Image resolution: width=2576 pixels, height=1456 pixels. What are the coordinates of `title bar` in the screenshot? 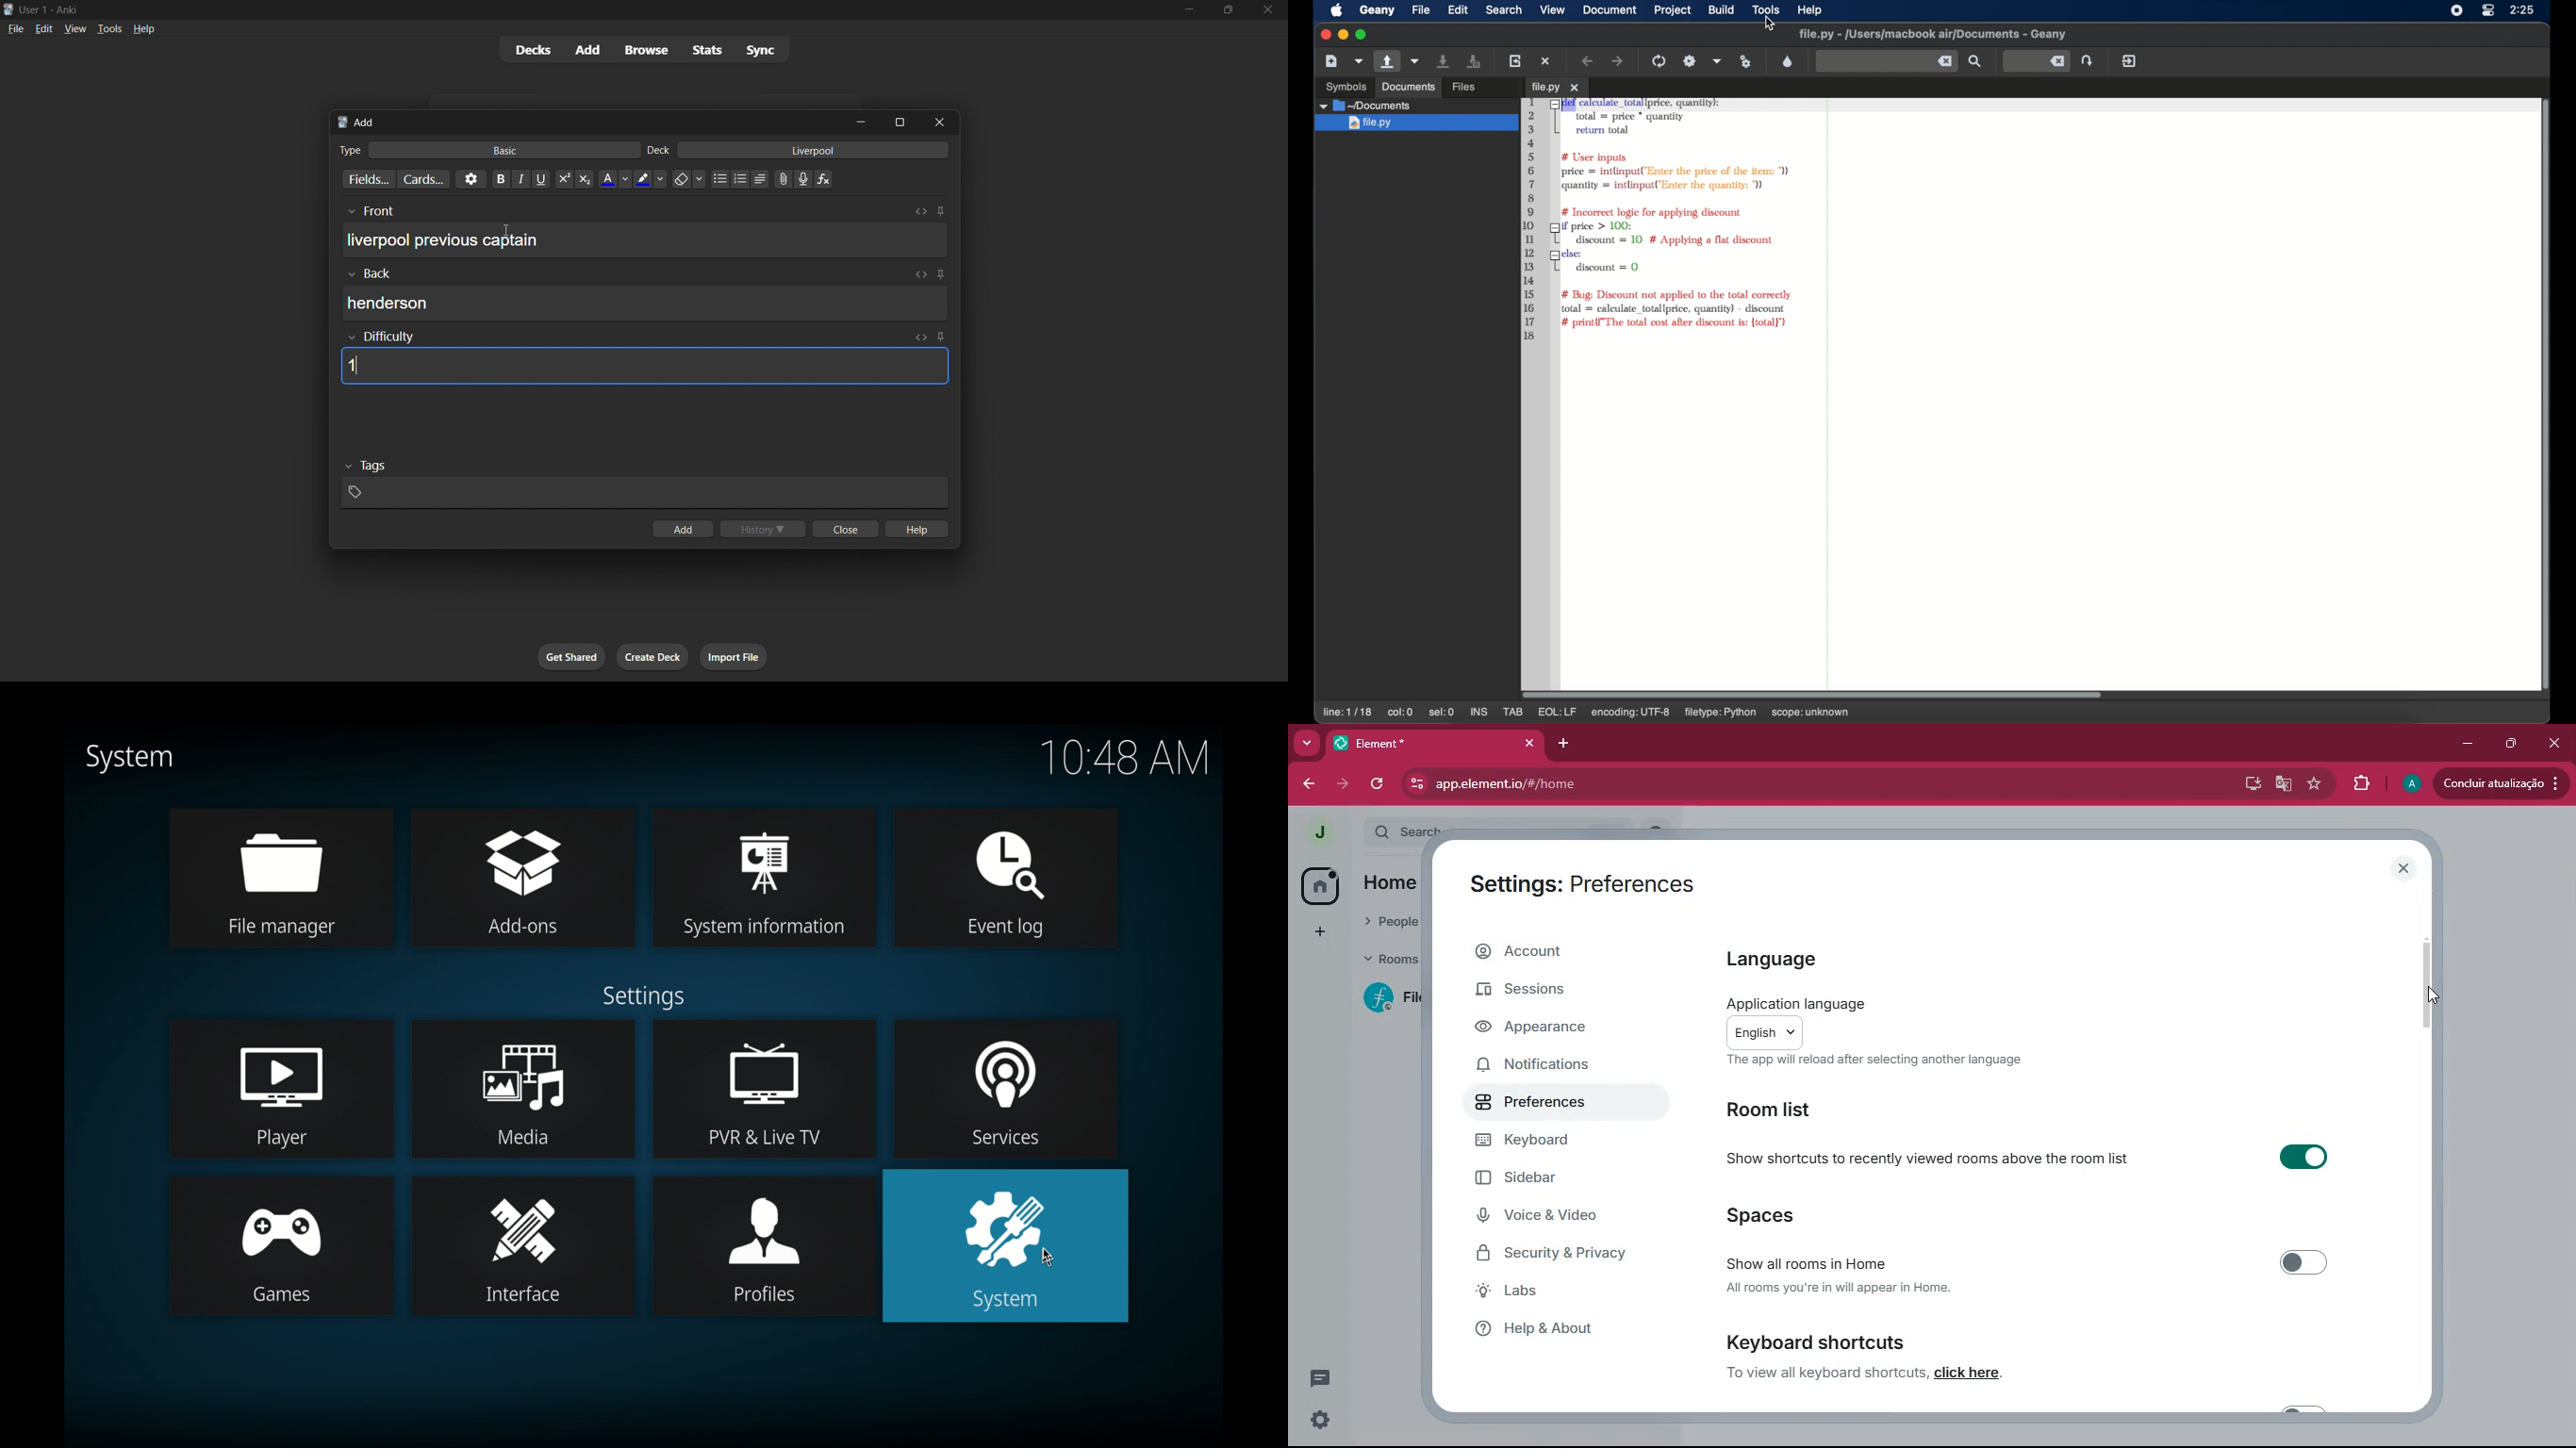 It's located at (580, 8).